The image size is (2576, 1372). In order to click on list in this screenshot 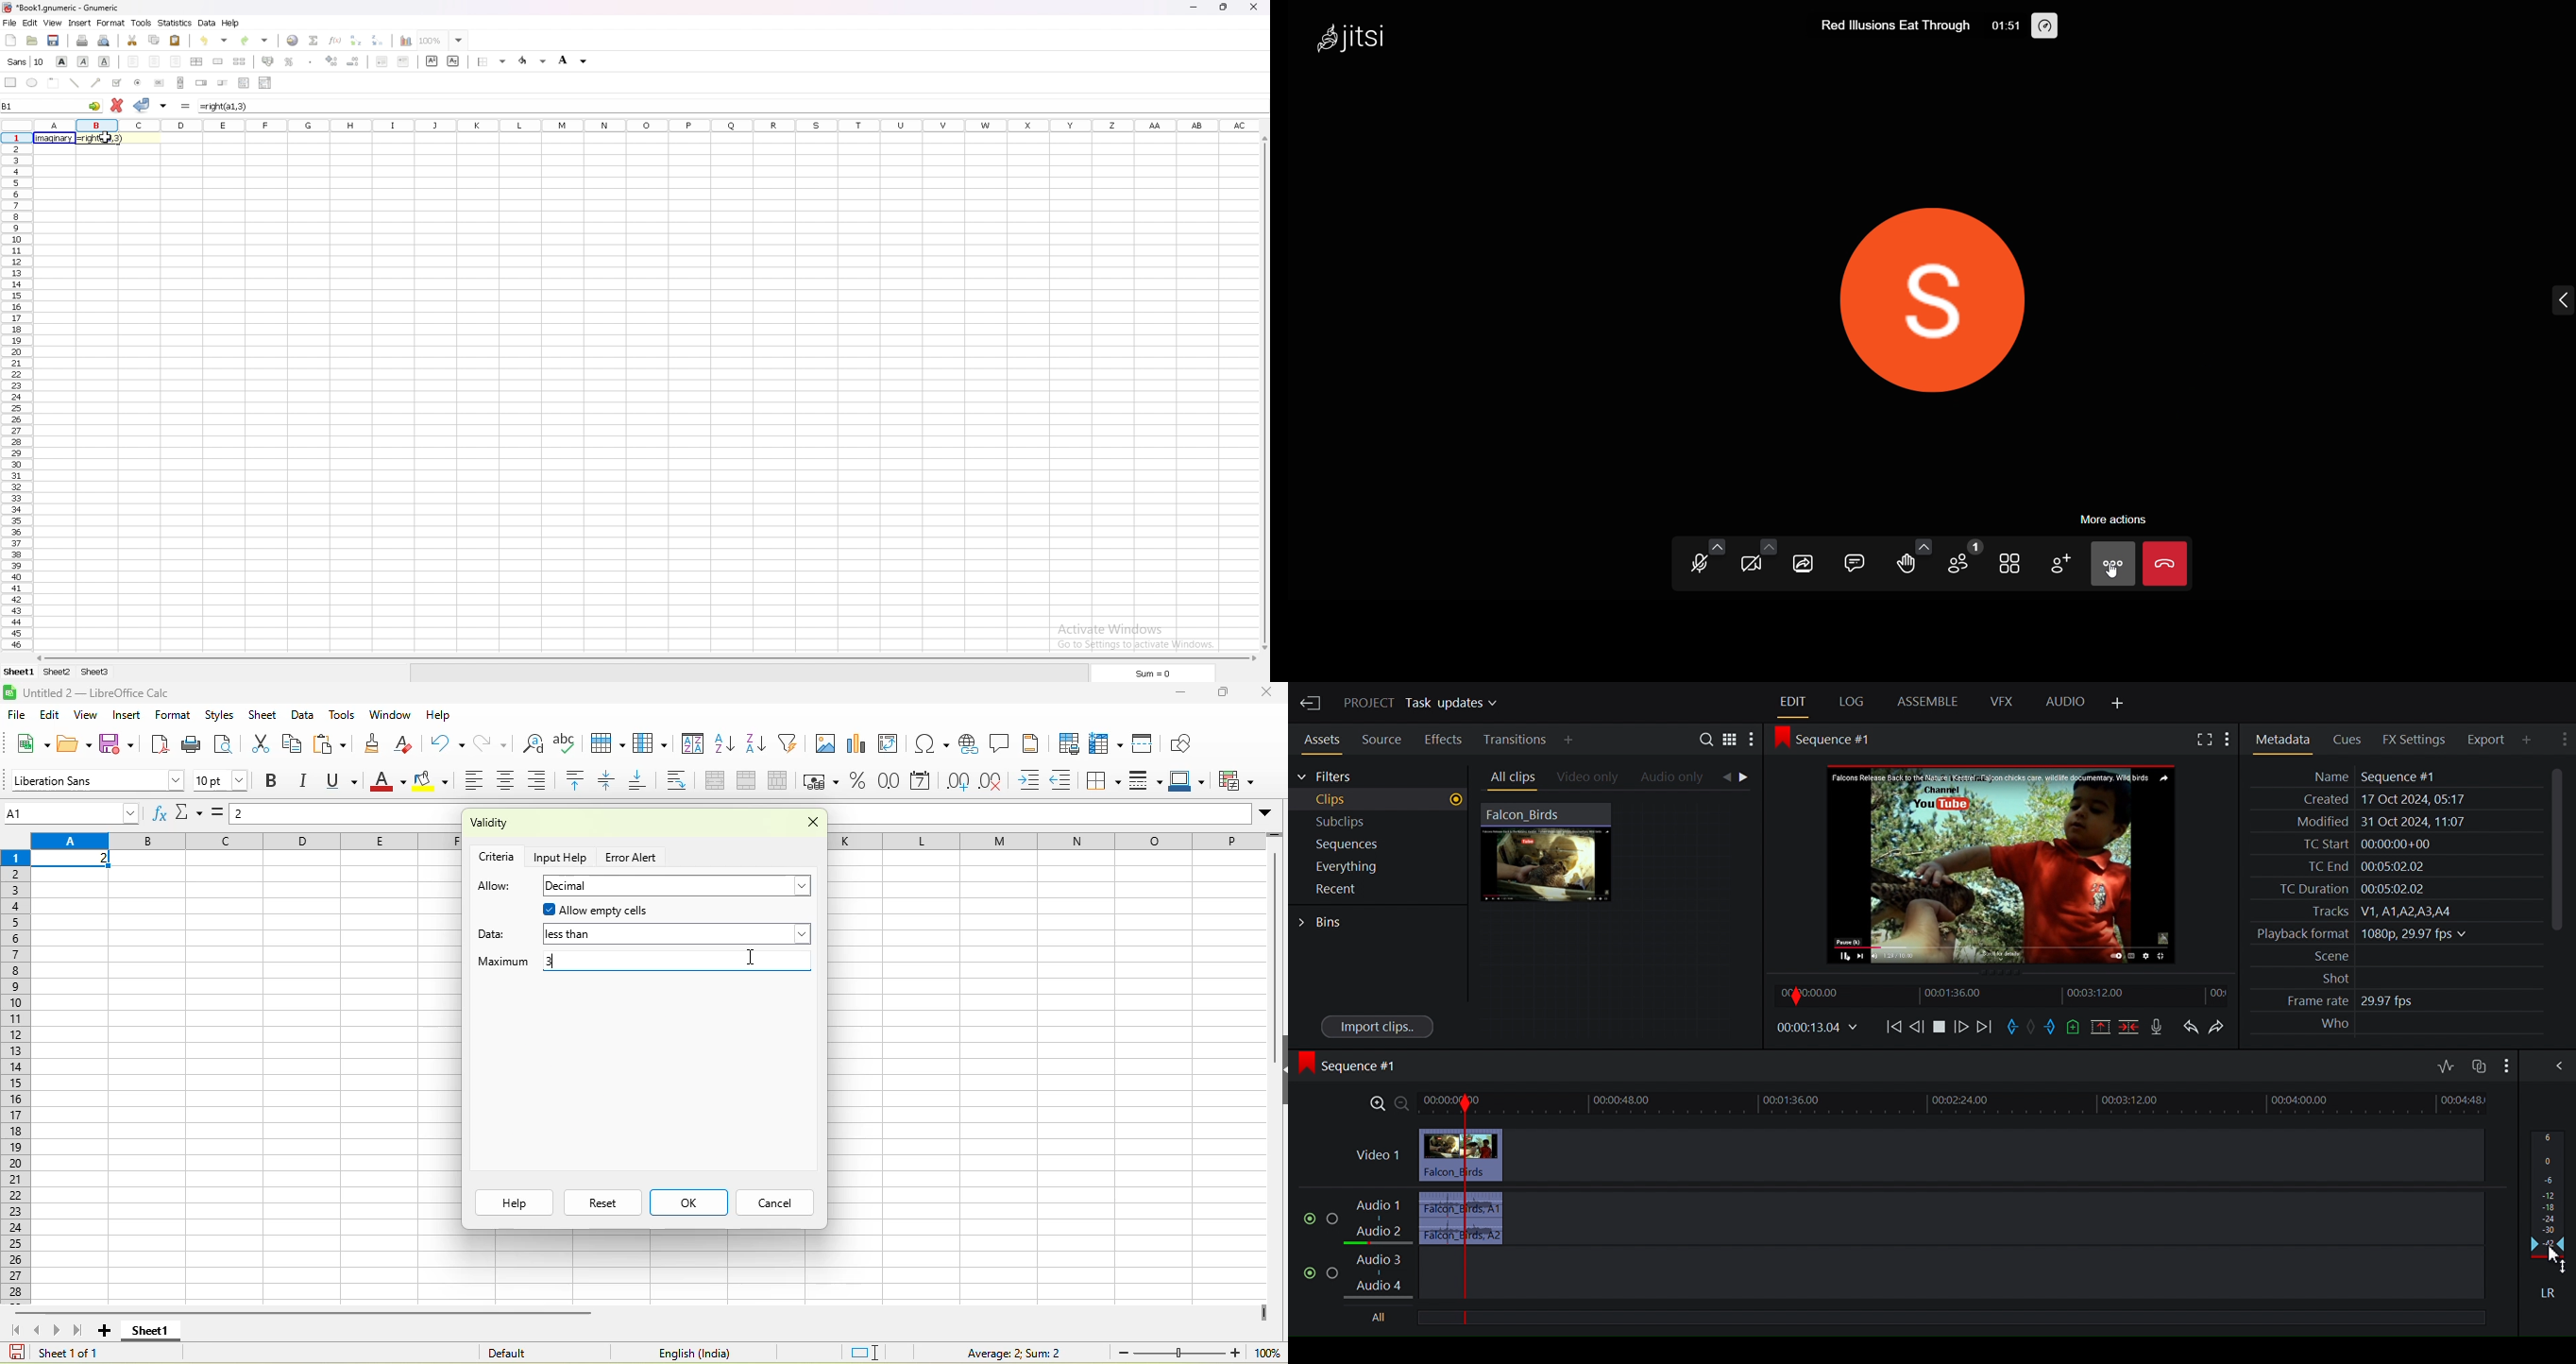, I will do `click(244, 83)`.